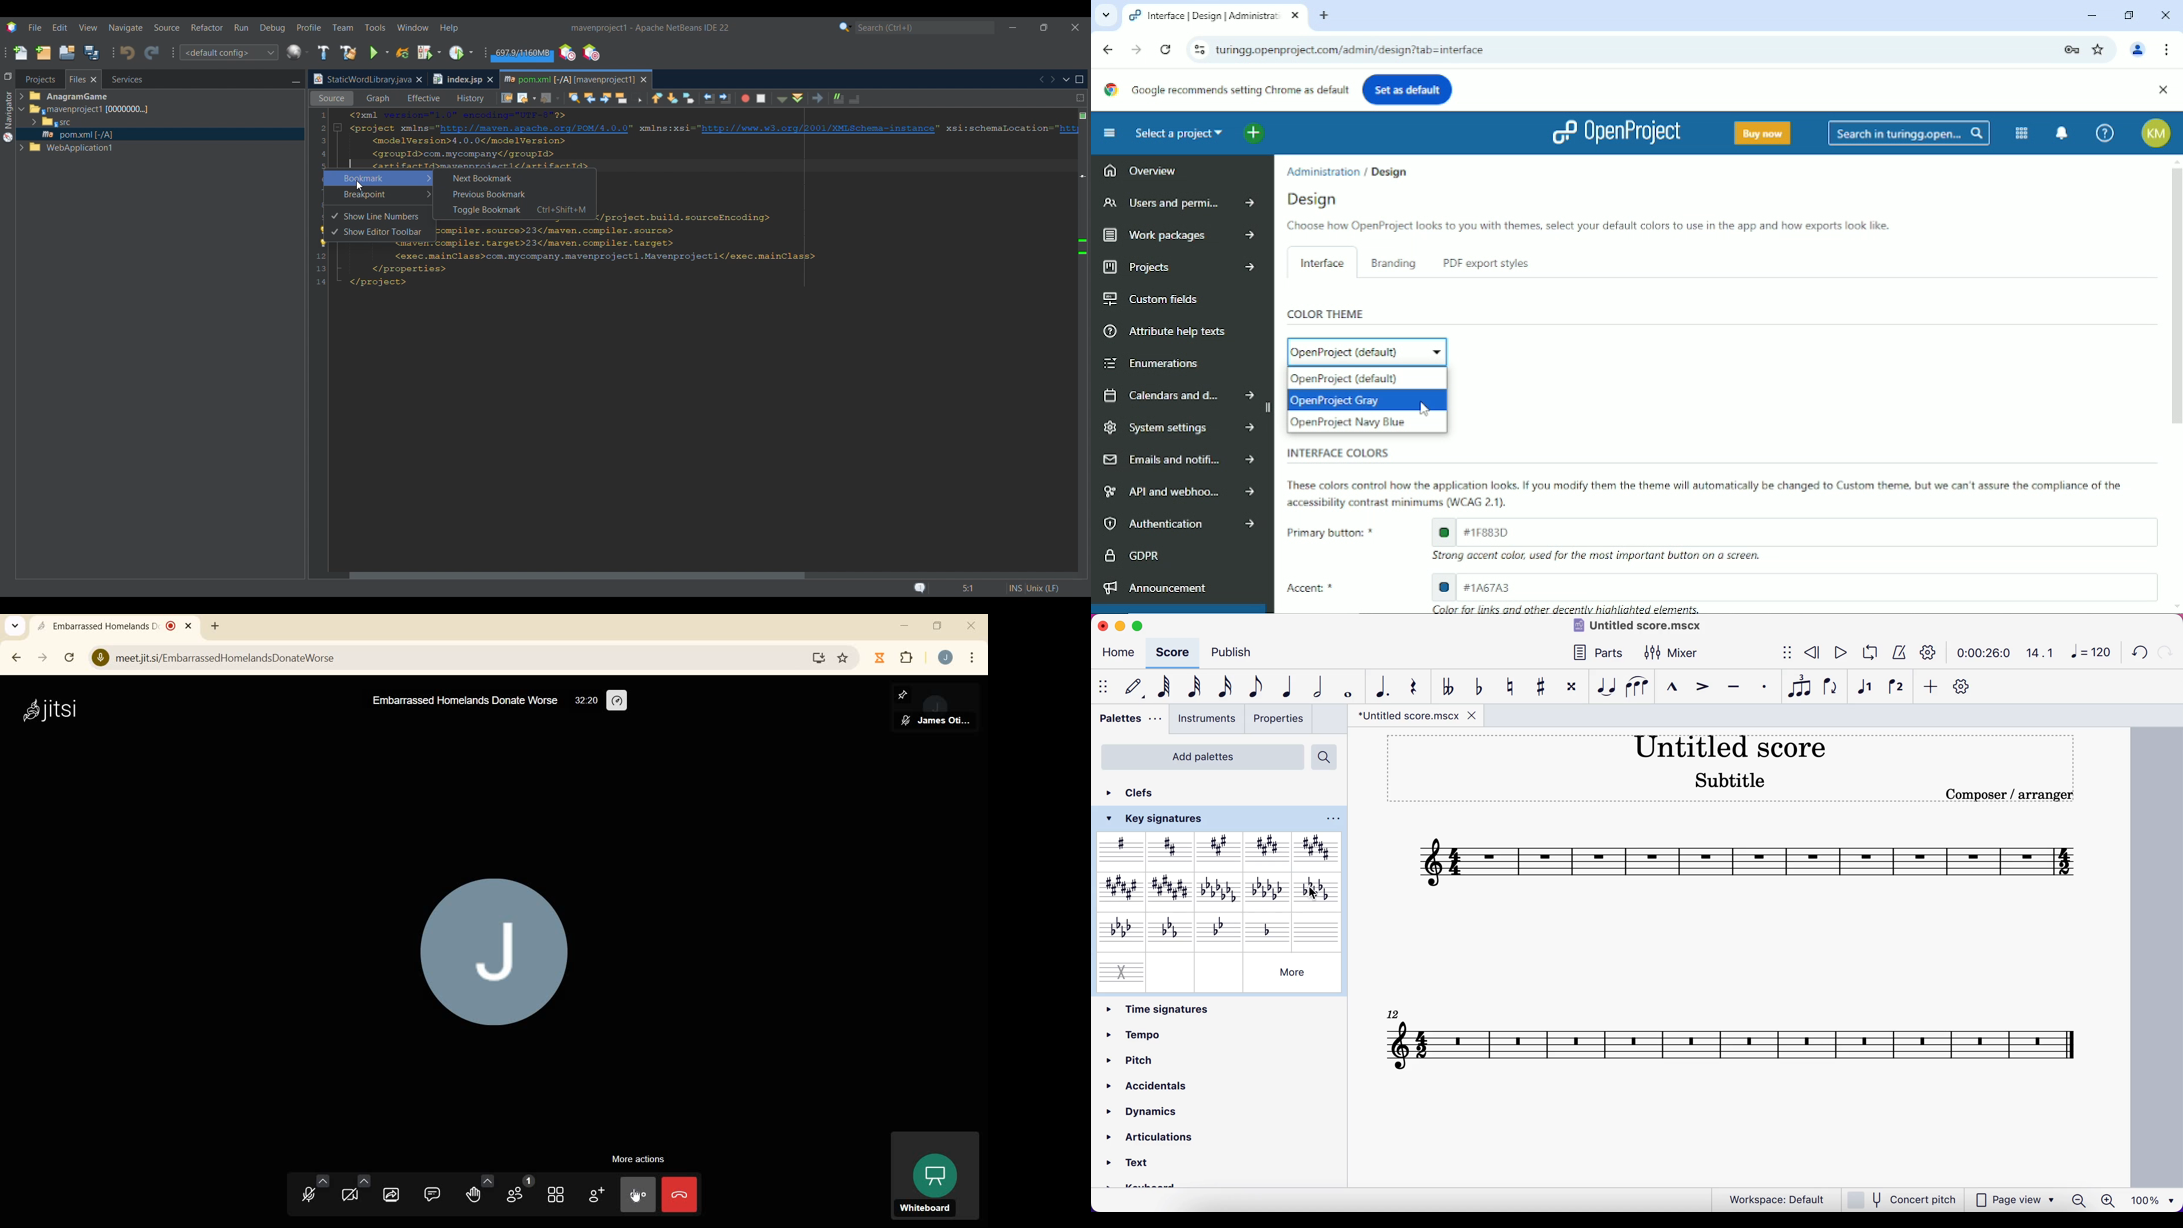 Image resolution: width=2184 pixels, height=1232 pixels. What do you see at coordinates (1318, 930) in the screenshot?
I see `blank` at bounding box center [1318, 930].